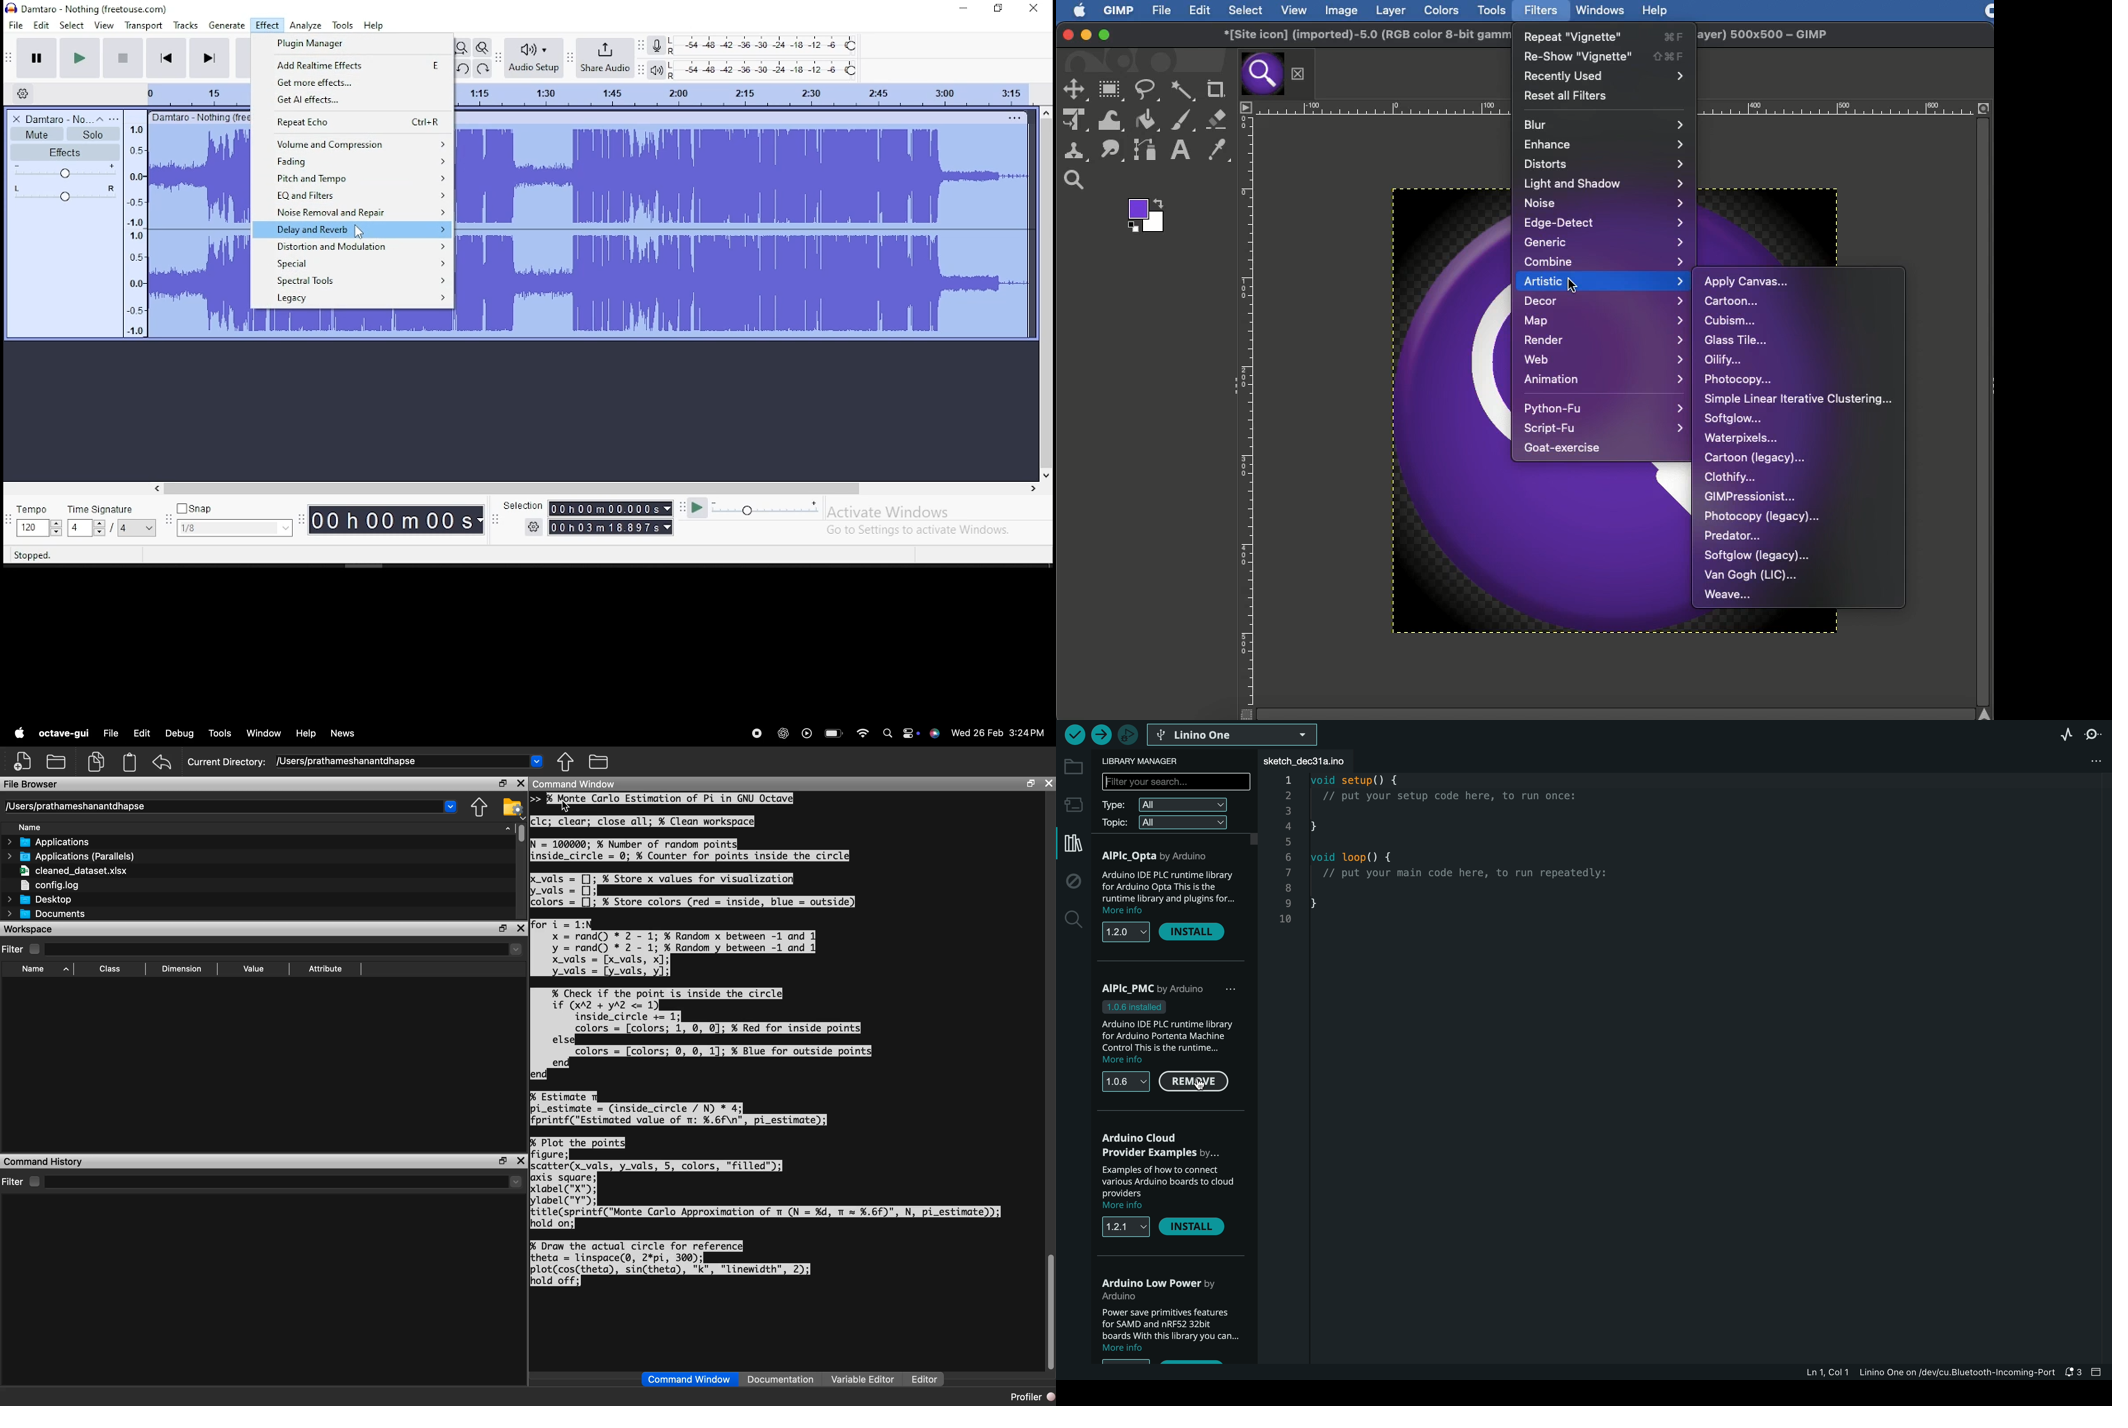 This screenshot has width=2128, height=1428. Describe the element at coordinates (73, 856) in the screenshot. I see `Applications (Parallels)` at that location.